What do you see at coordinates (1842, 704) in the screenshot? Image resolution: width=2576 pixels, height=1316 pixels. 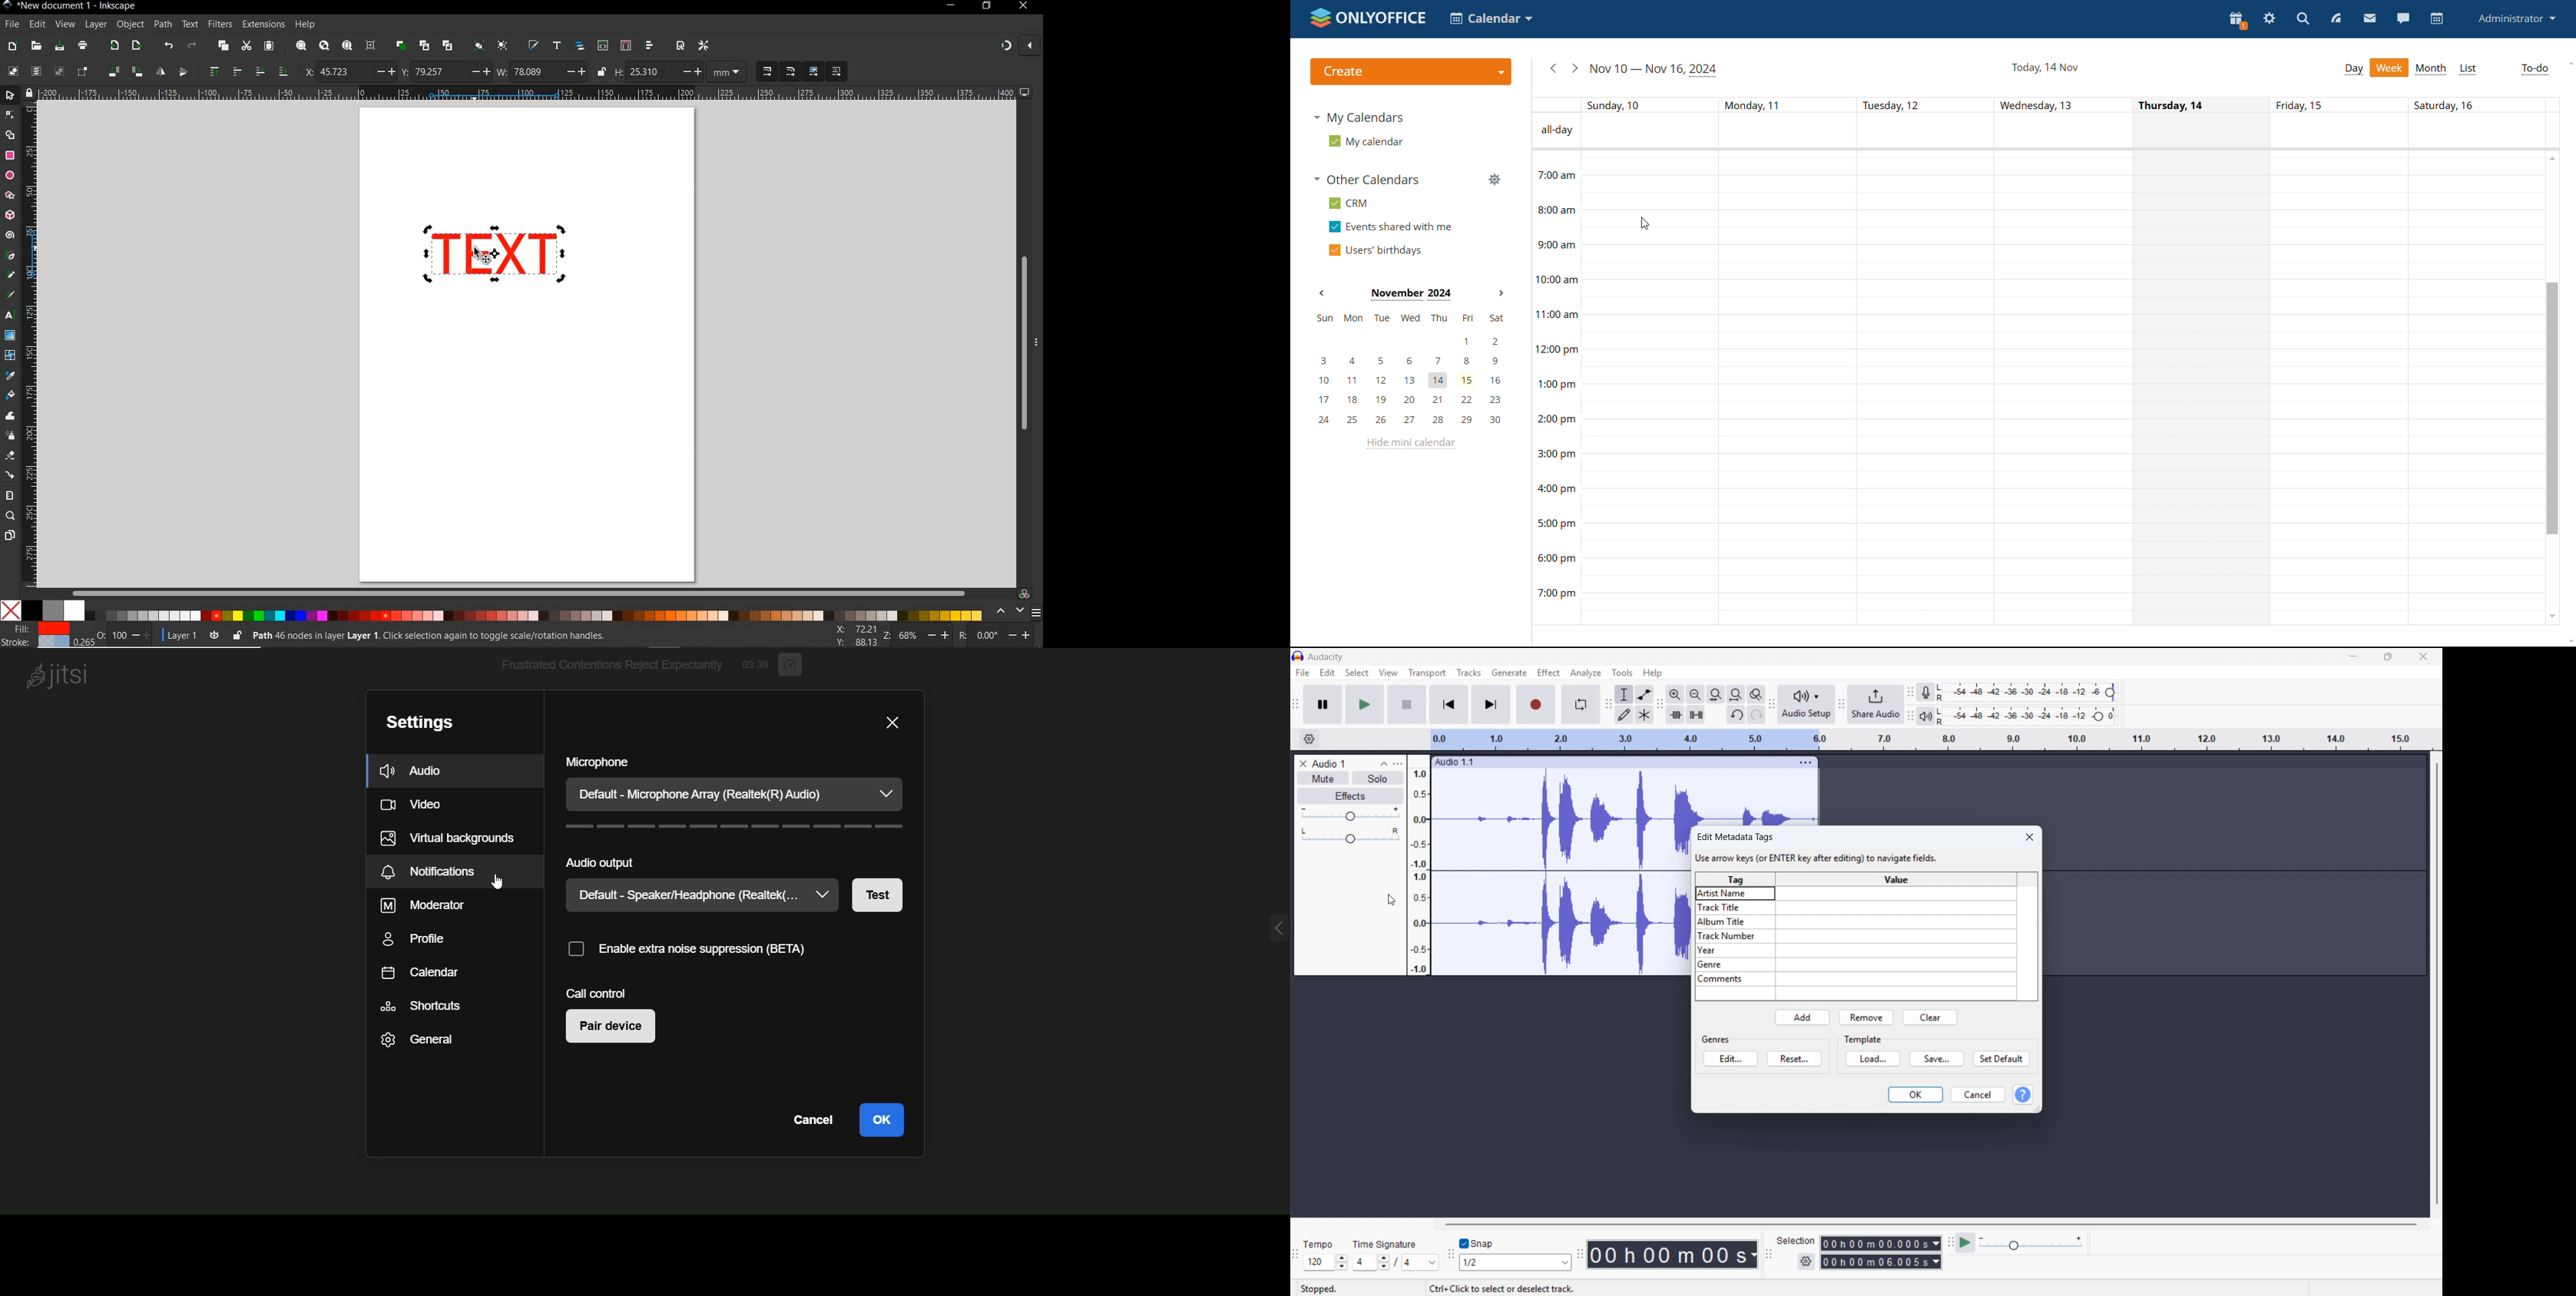 I see `share audio toolbar` at bounding box center [1842, 704].